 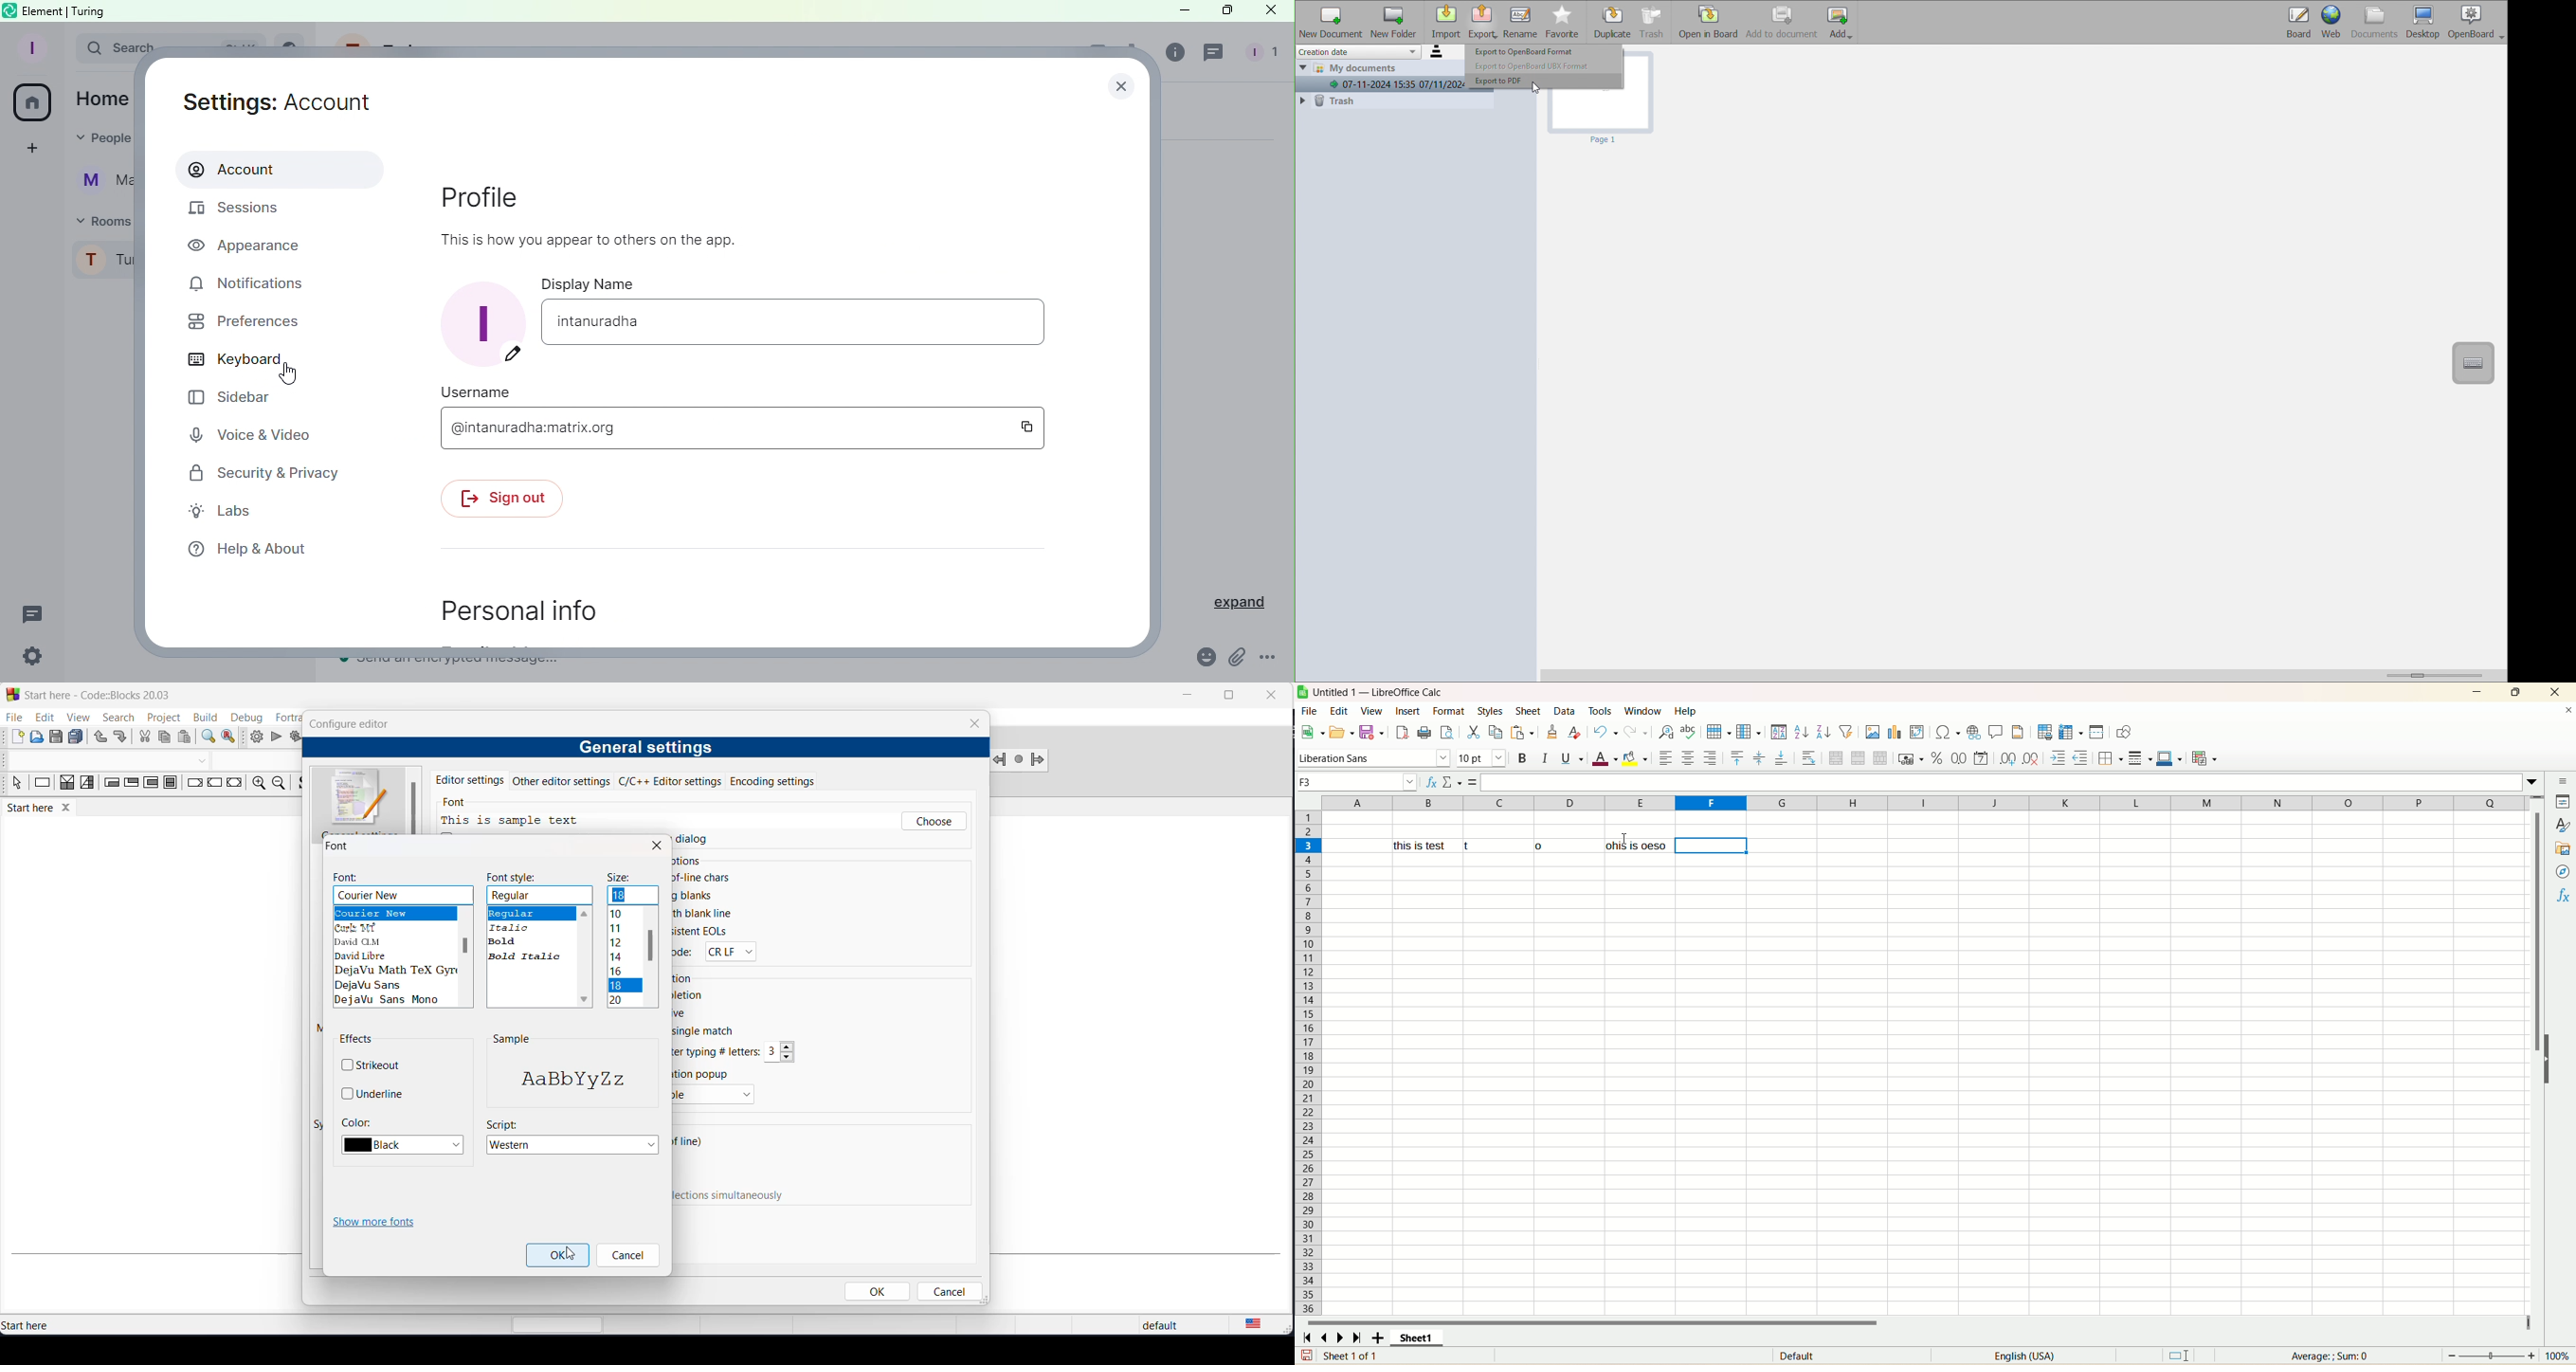 I want to click on format as date, so click(x=1982, y=759).